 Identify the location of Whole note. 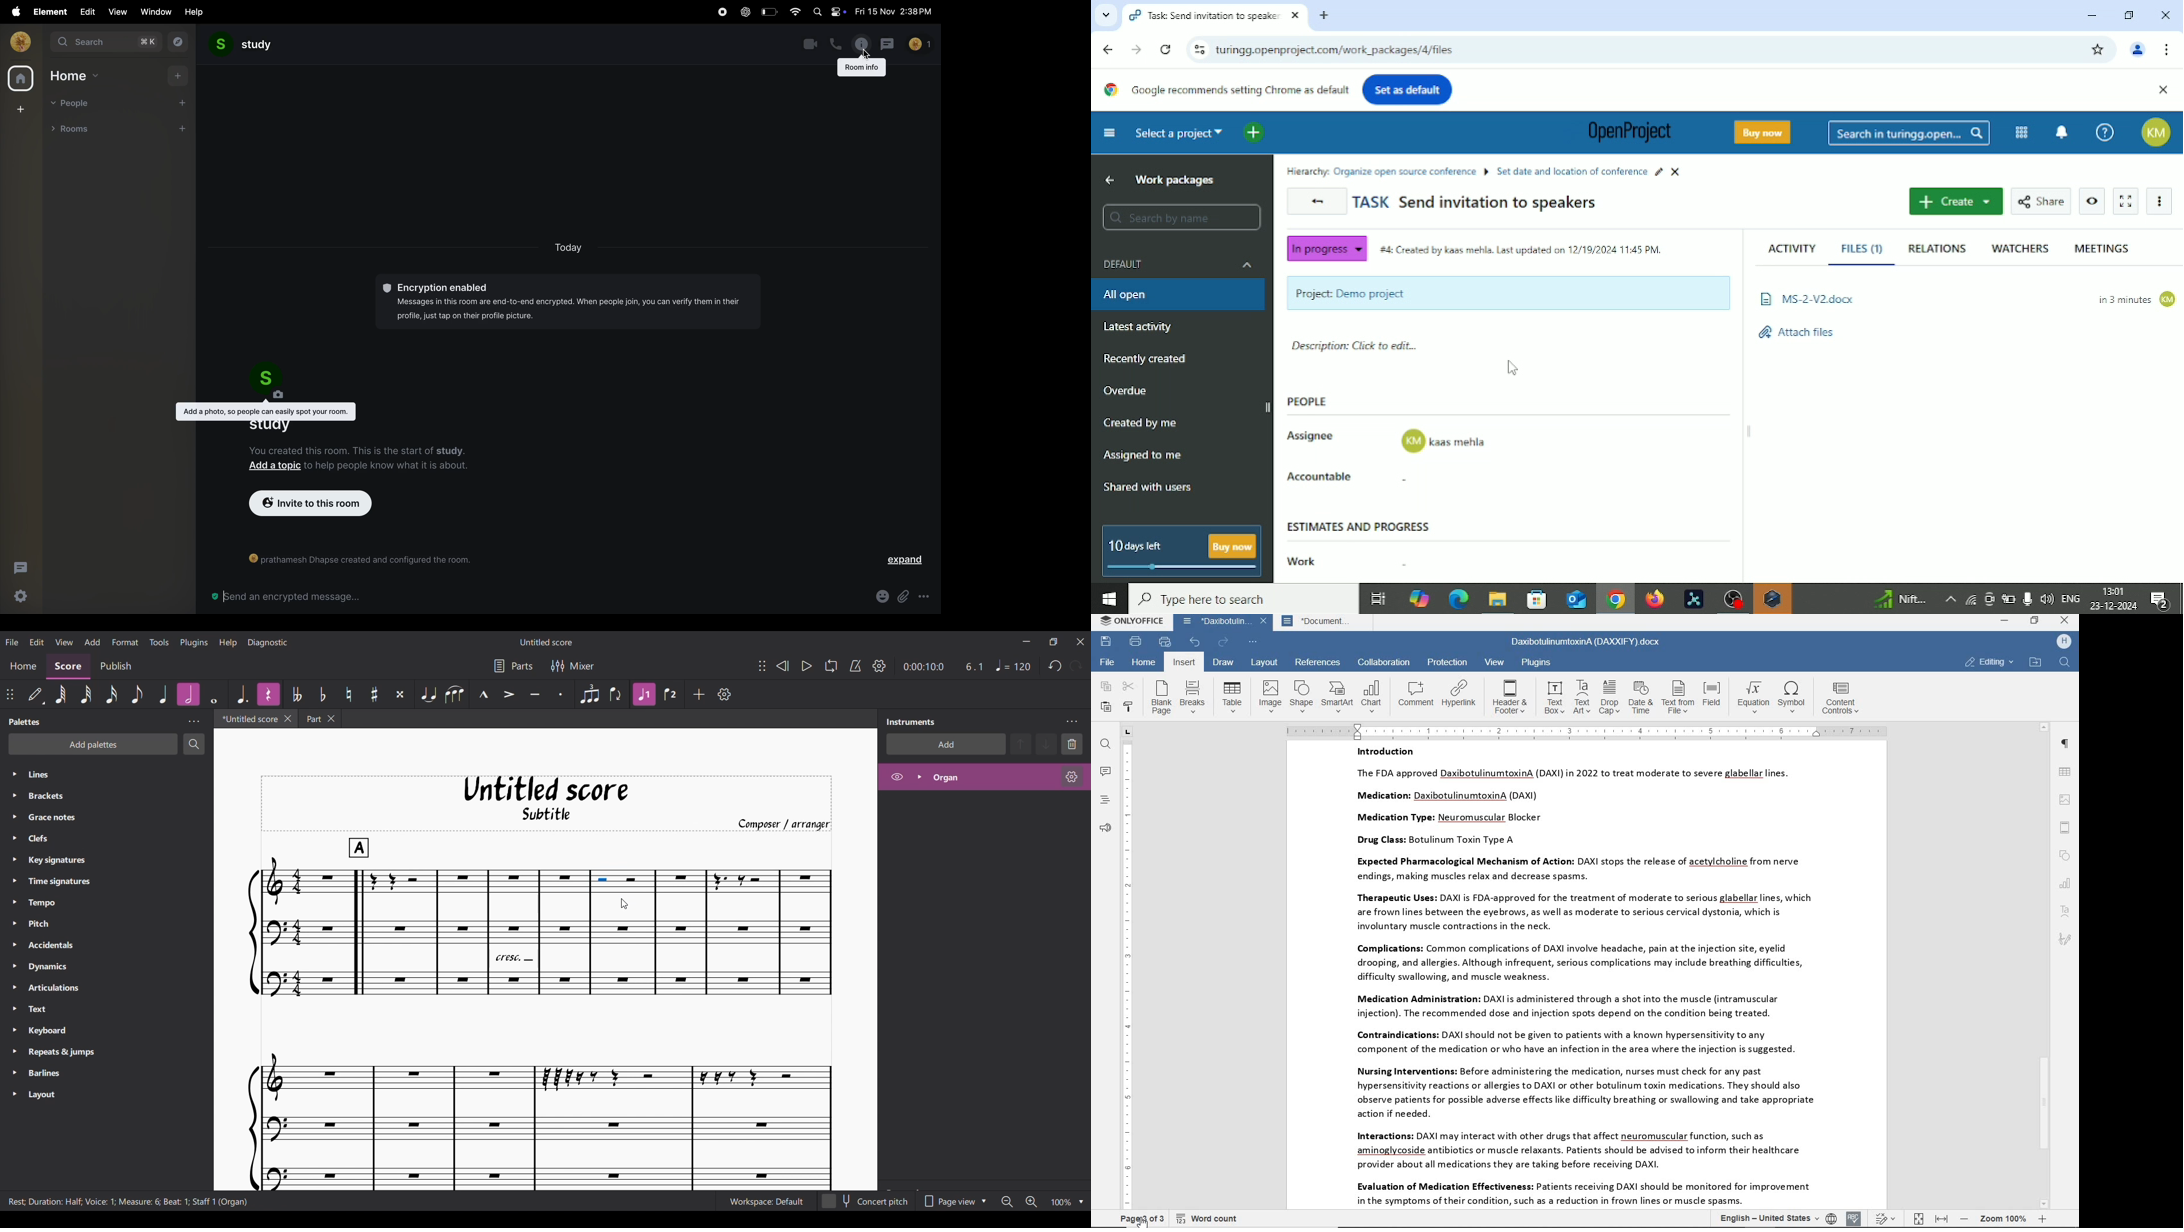
(213, 694).